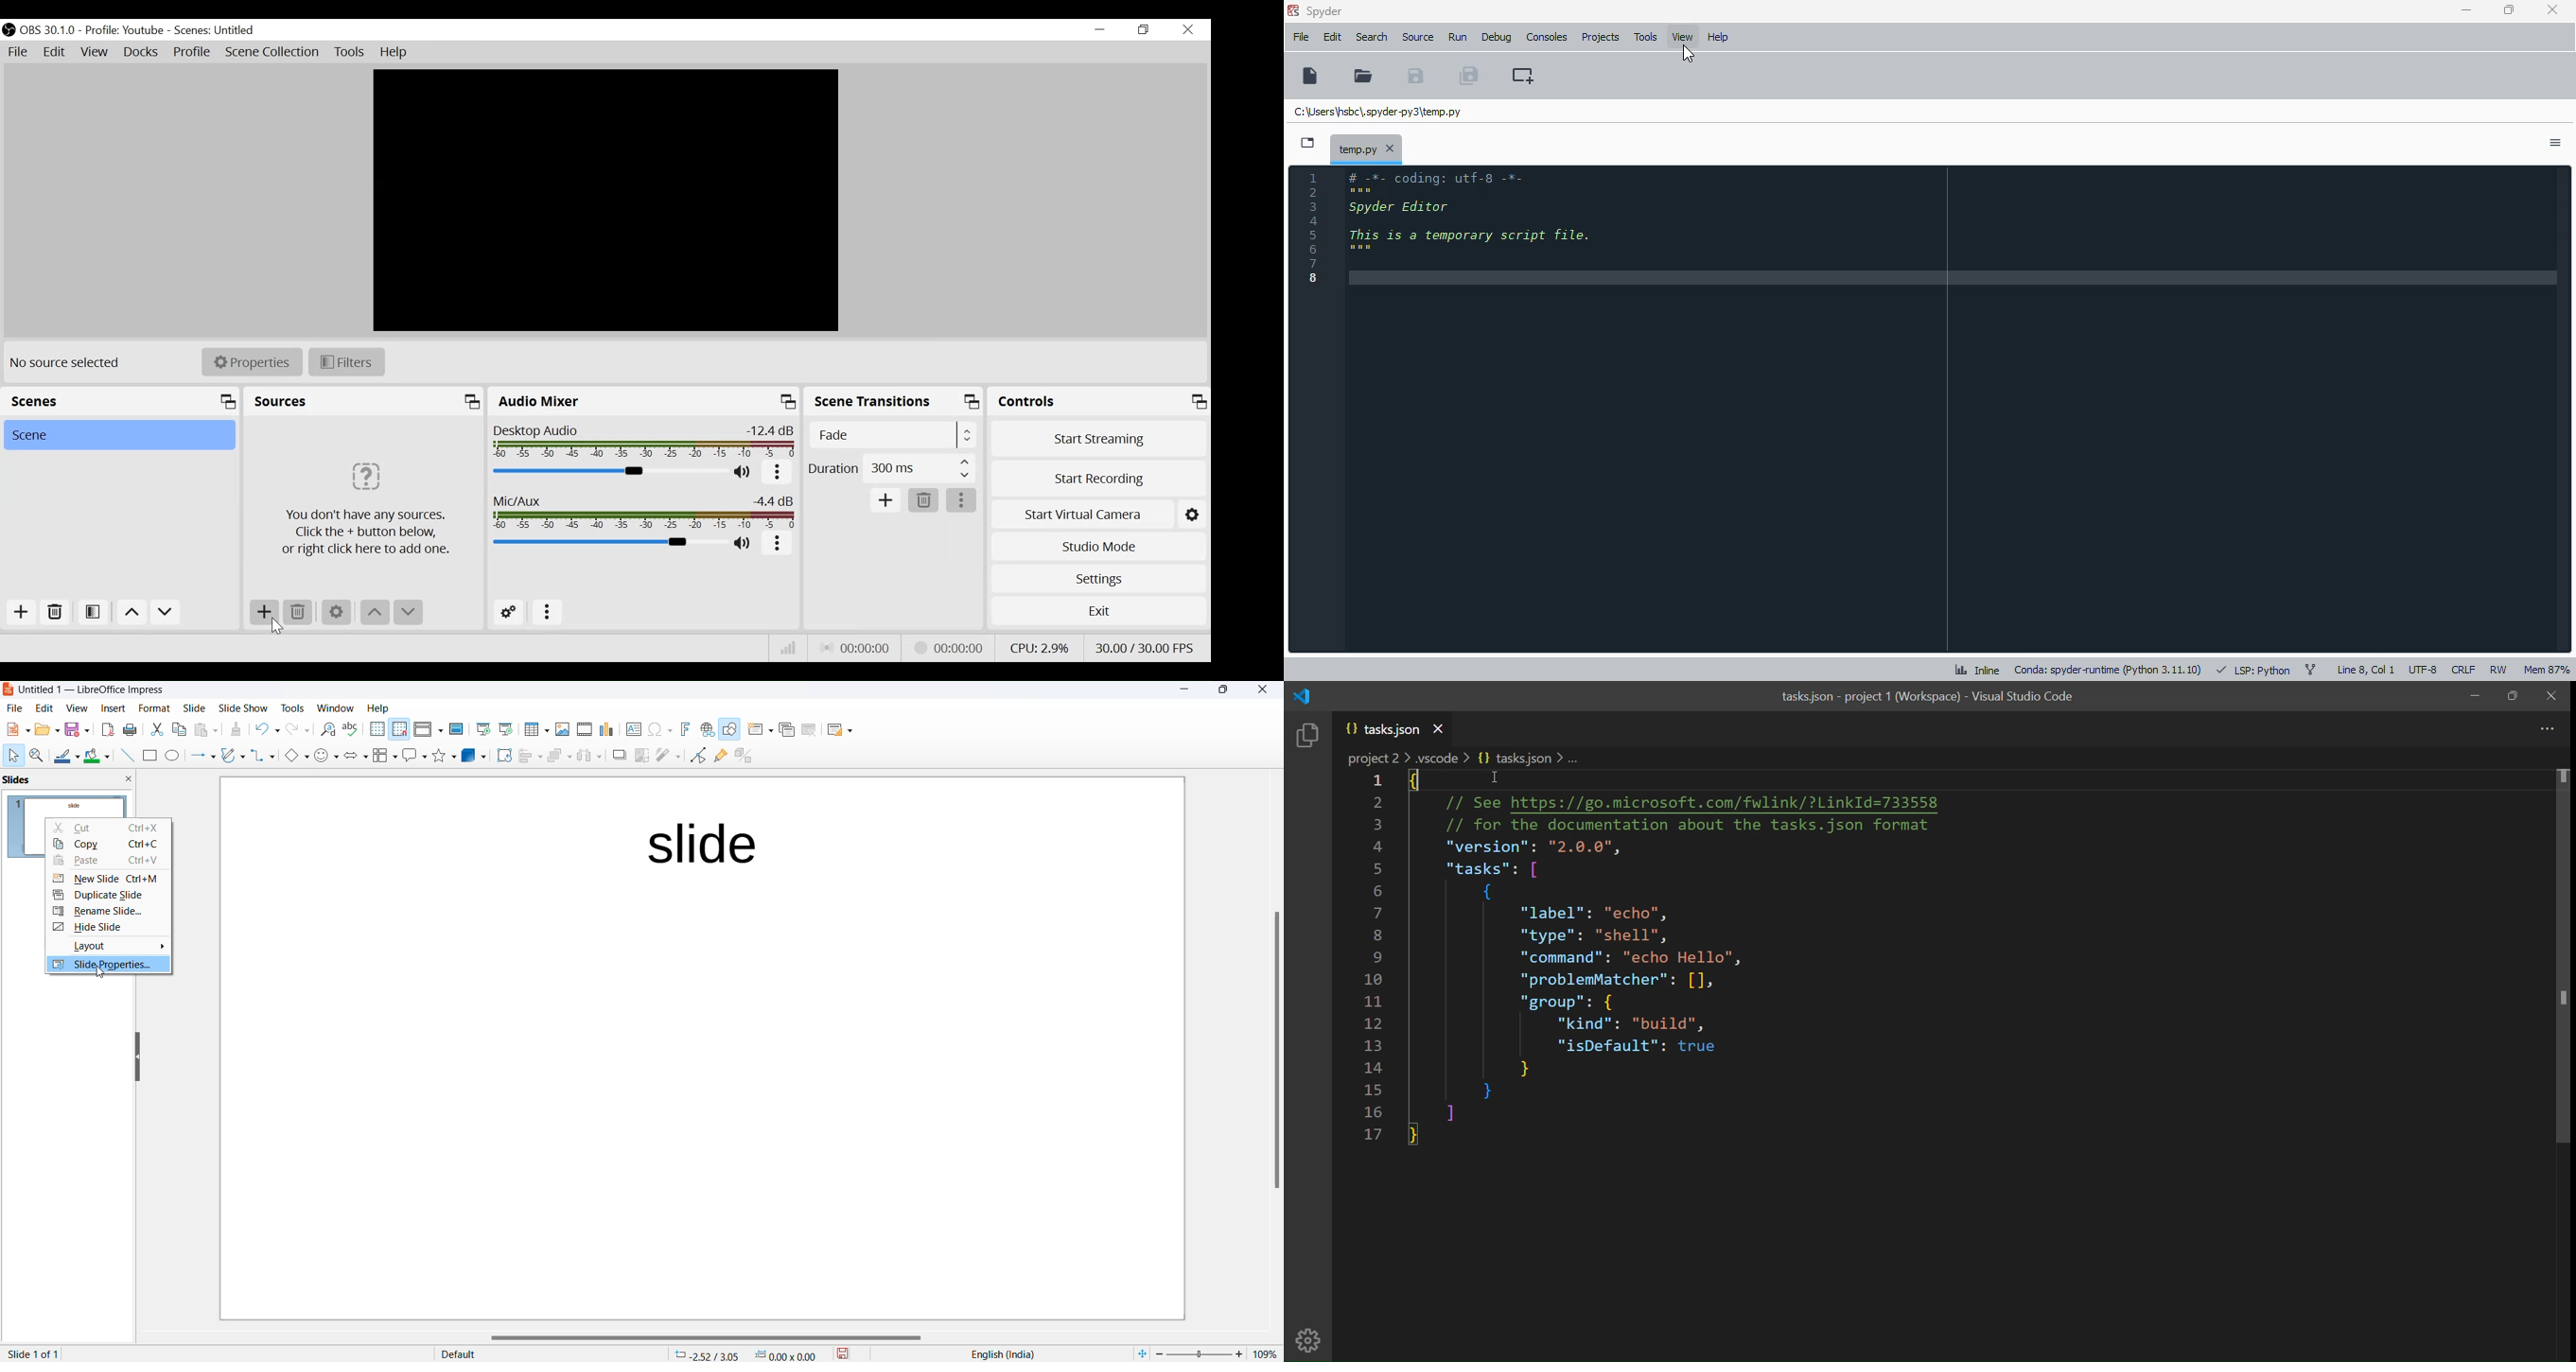 Image resolution: width=2576 pixels, height=1372 pixels. What do you see at coordinates (1200, 1353) in the screenshot?
I see `zoom slider` at bounding box center [1200, 1353].